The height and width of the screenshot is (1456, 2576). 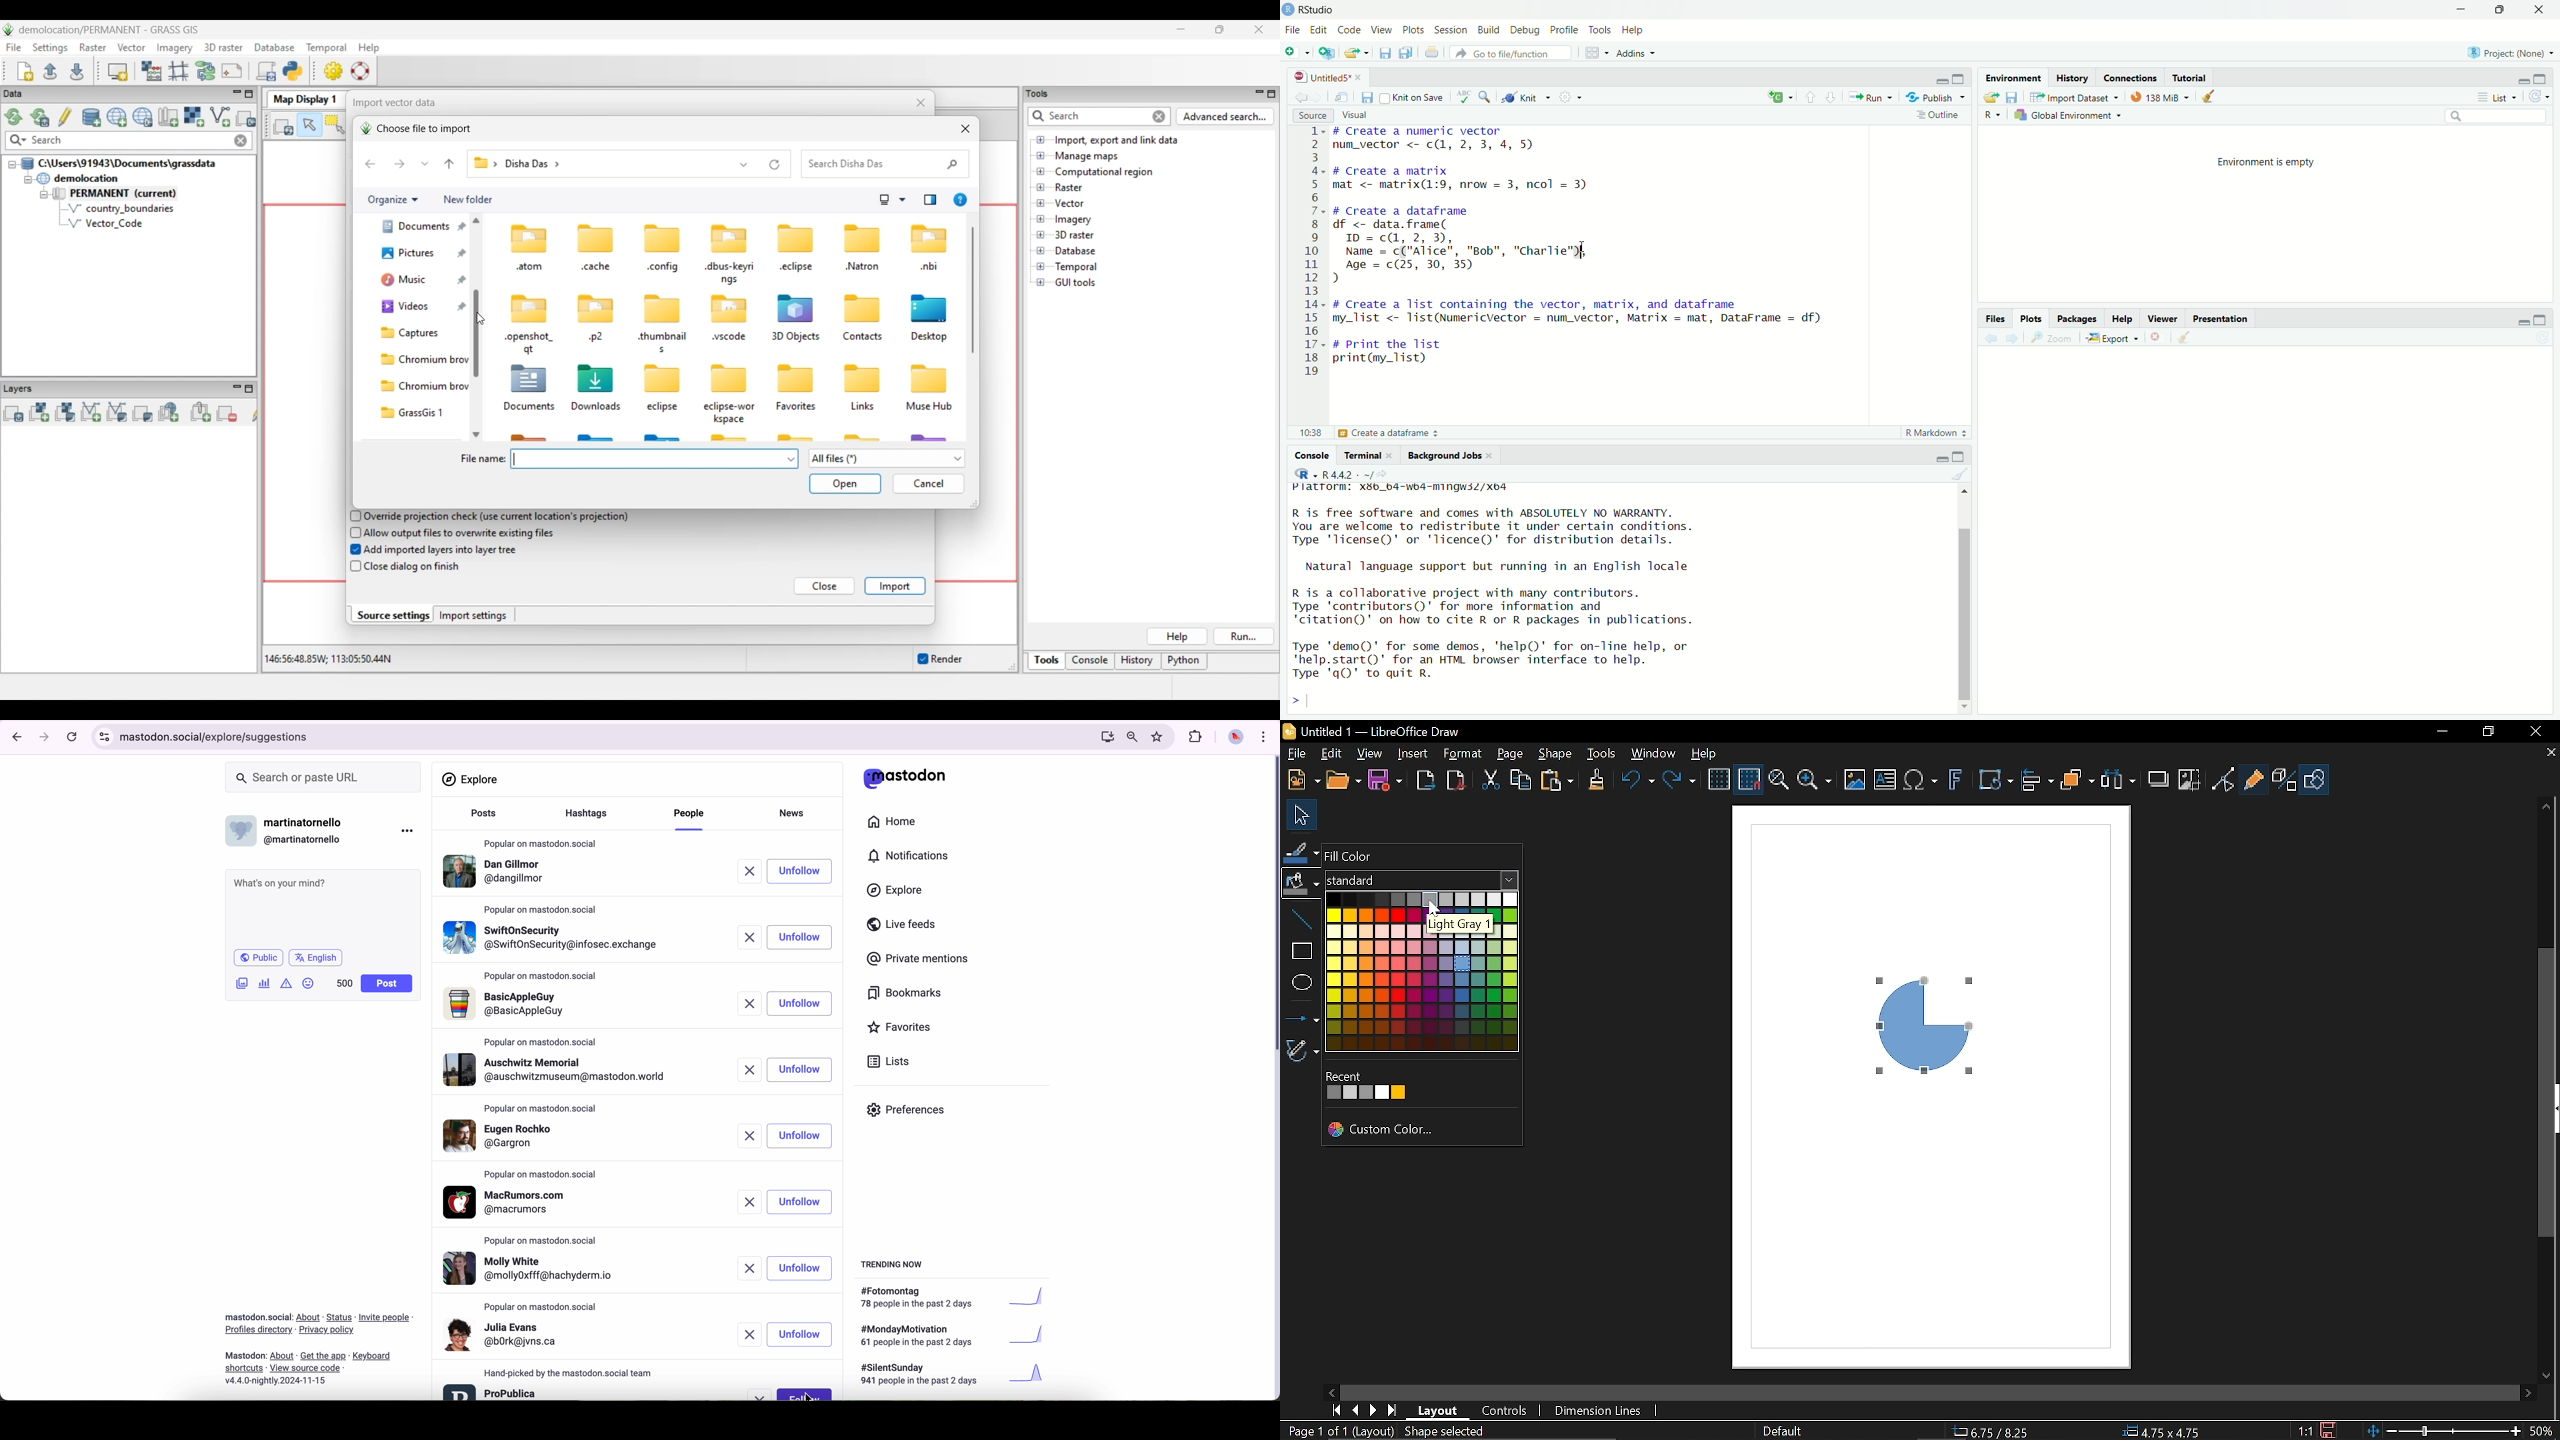 I want to click on Addins, so click(x=1636, y=54).